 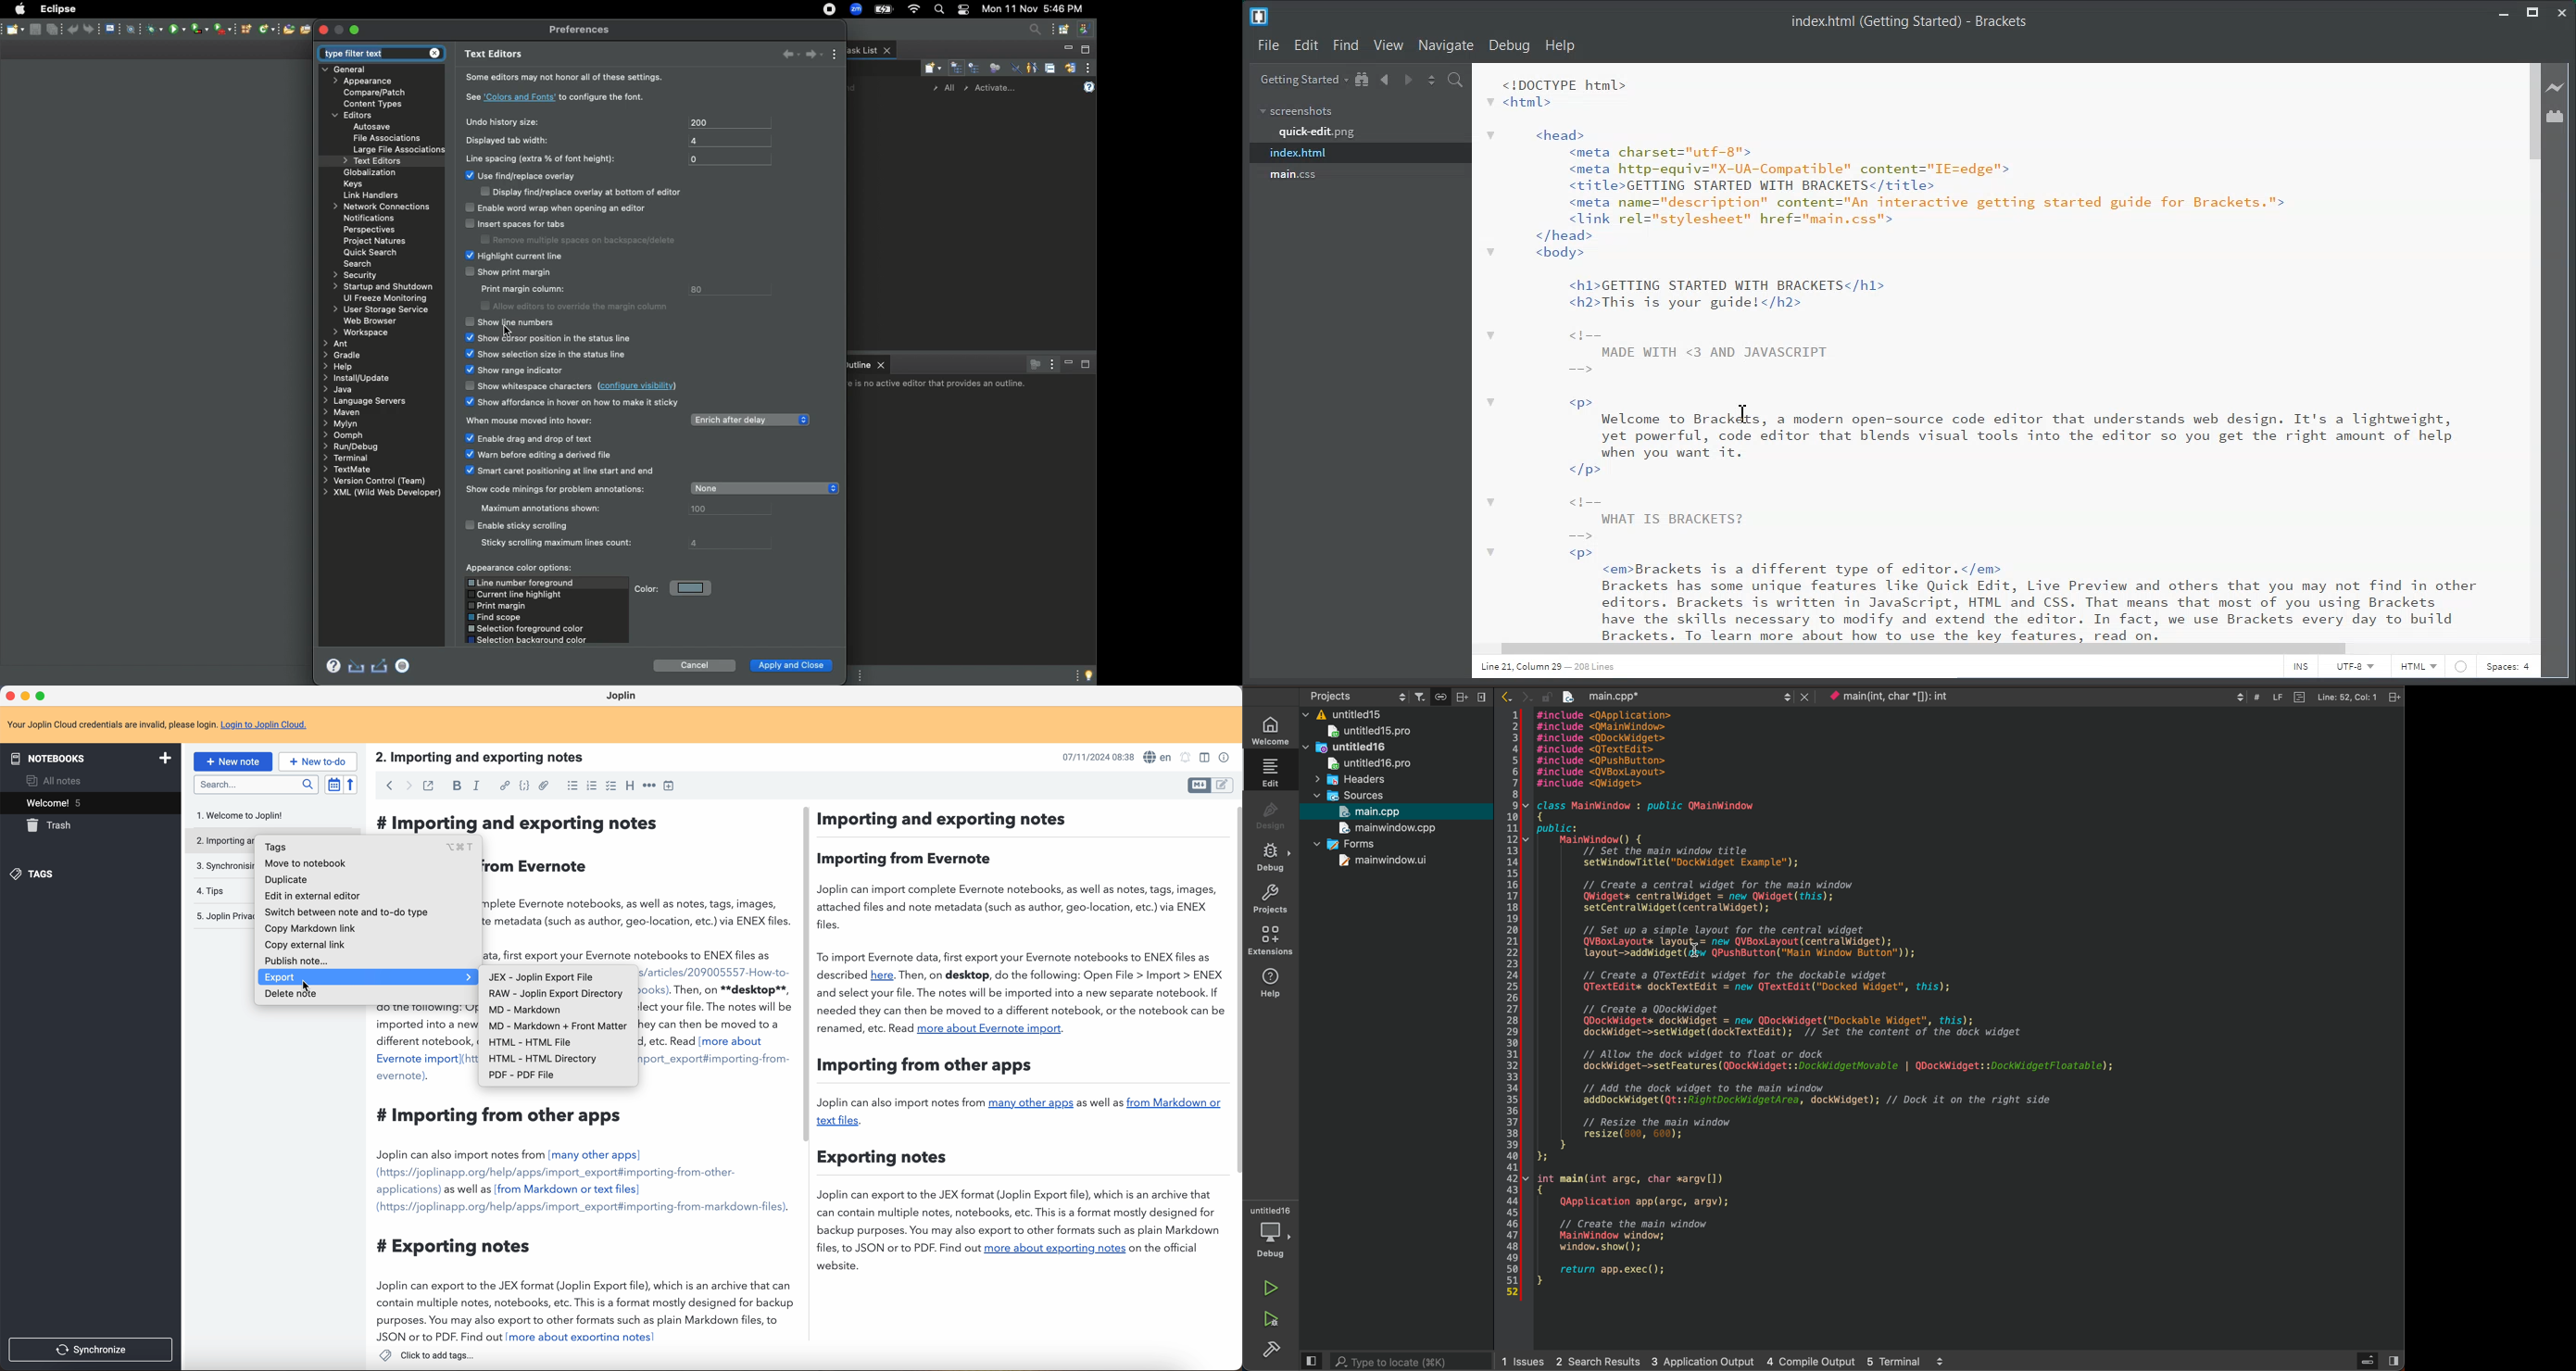 I want to click on attach file, so click(x=543, y=785).